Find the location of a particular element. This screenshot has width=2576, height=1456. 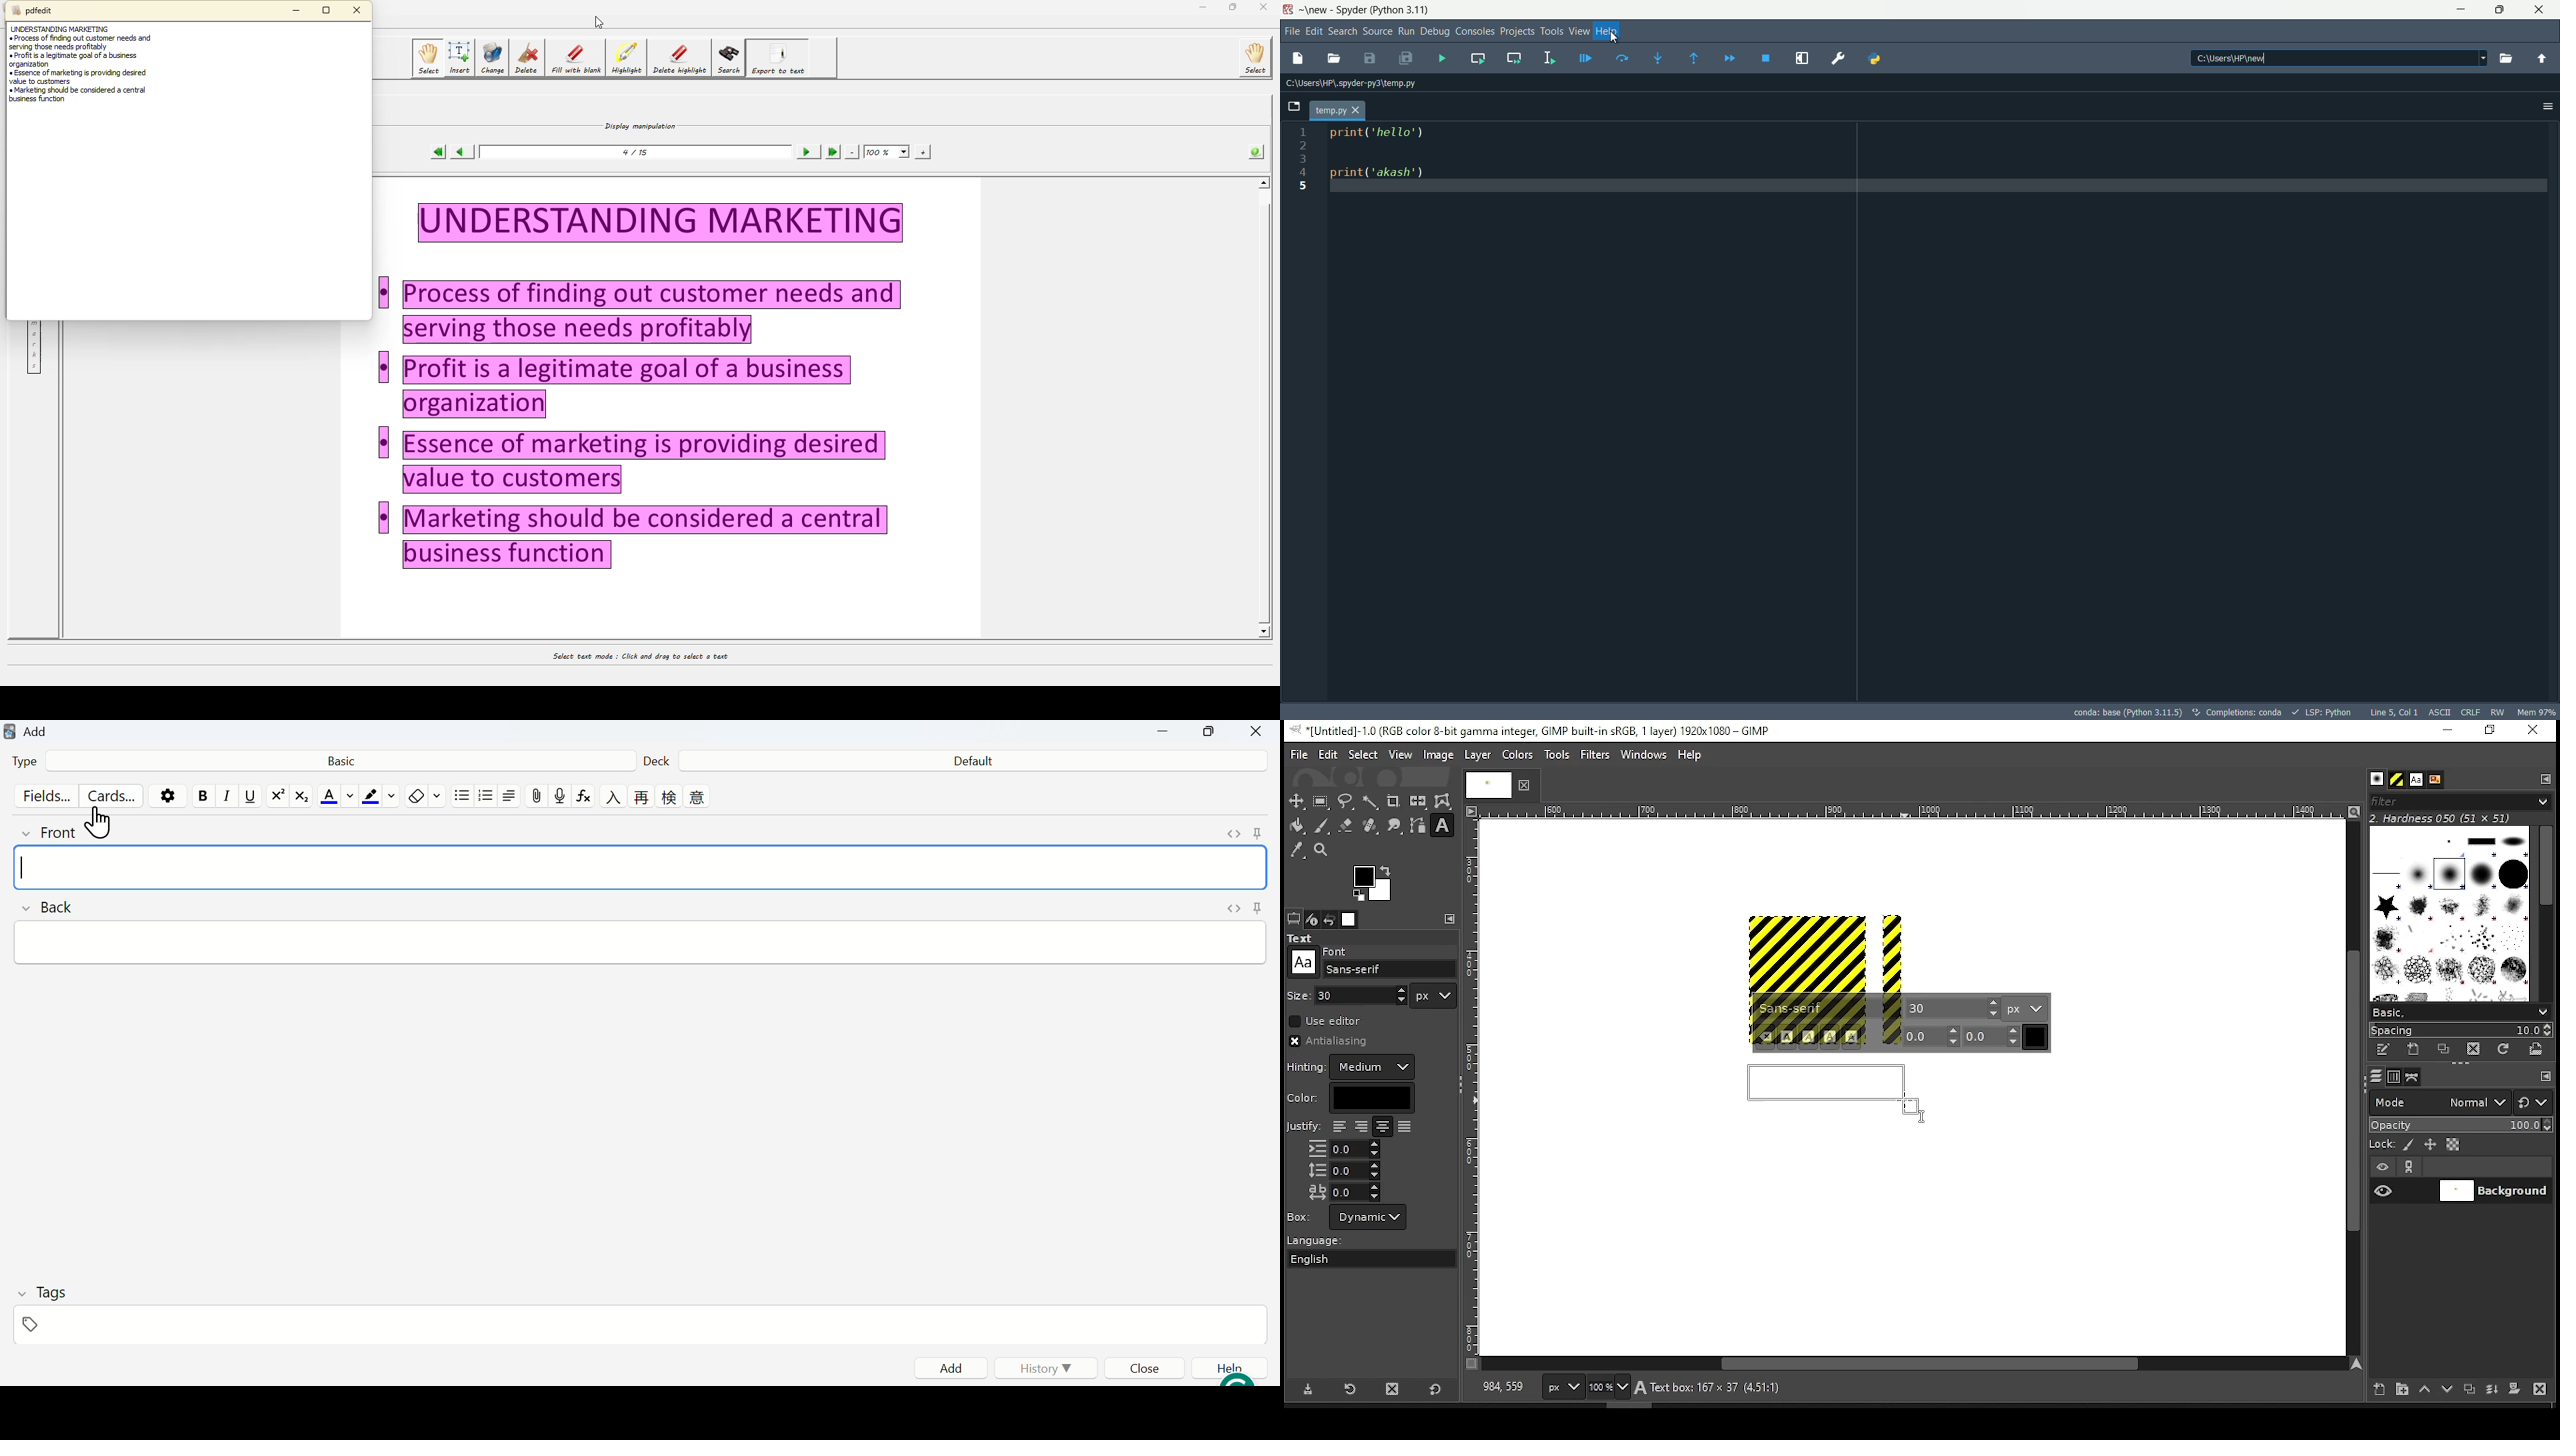

new file is located at coordinates (1297, 59).